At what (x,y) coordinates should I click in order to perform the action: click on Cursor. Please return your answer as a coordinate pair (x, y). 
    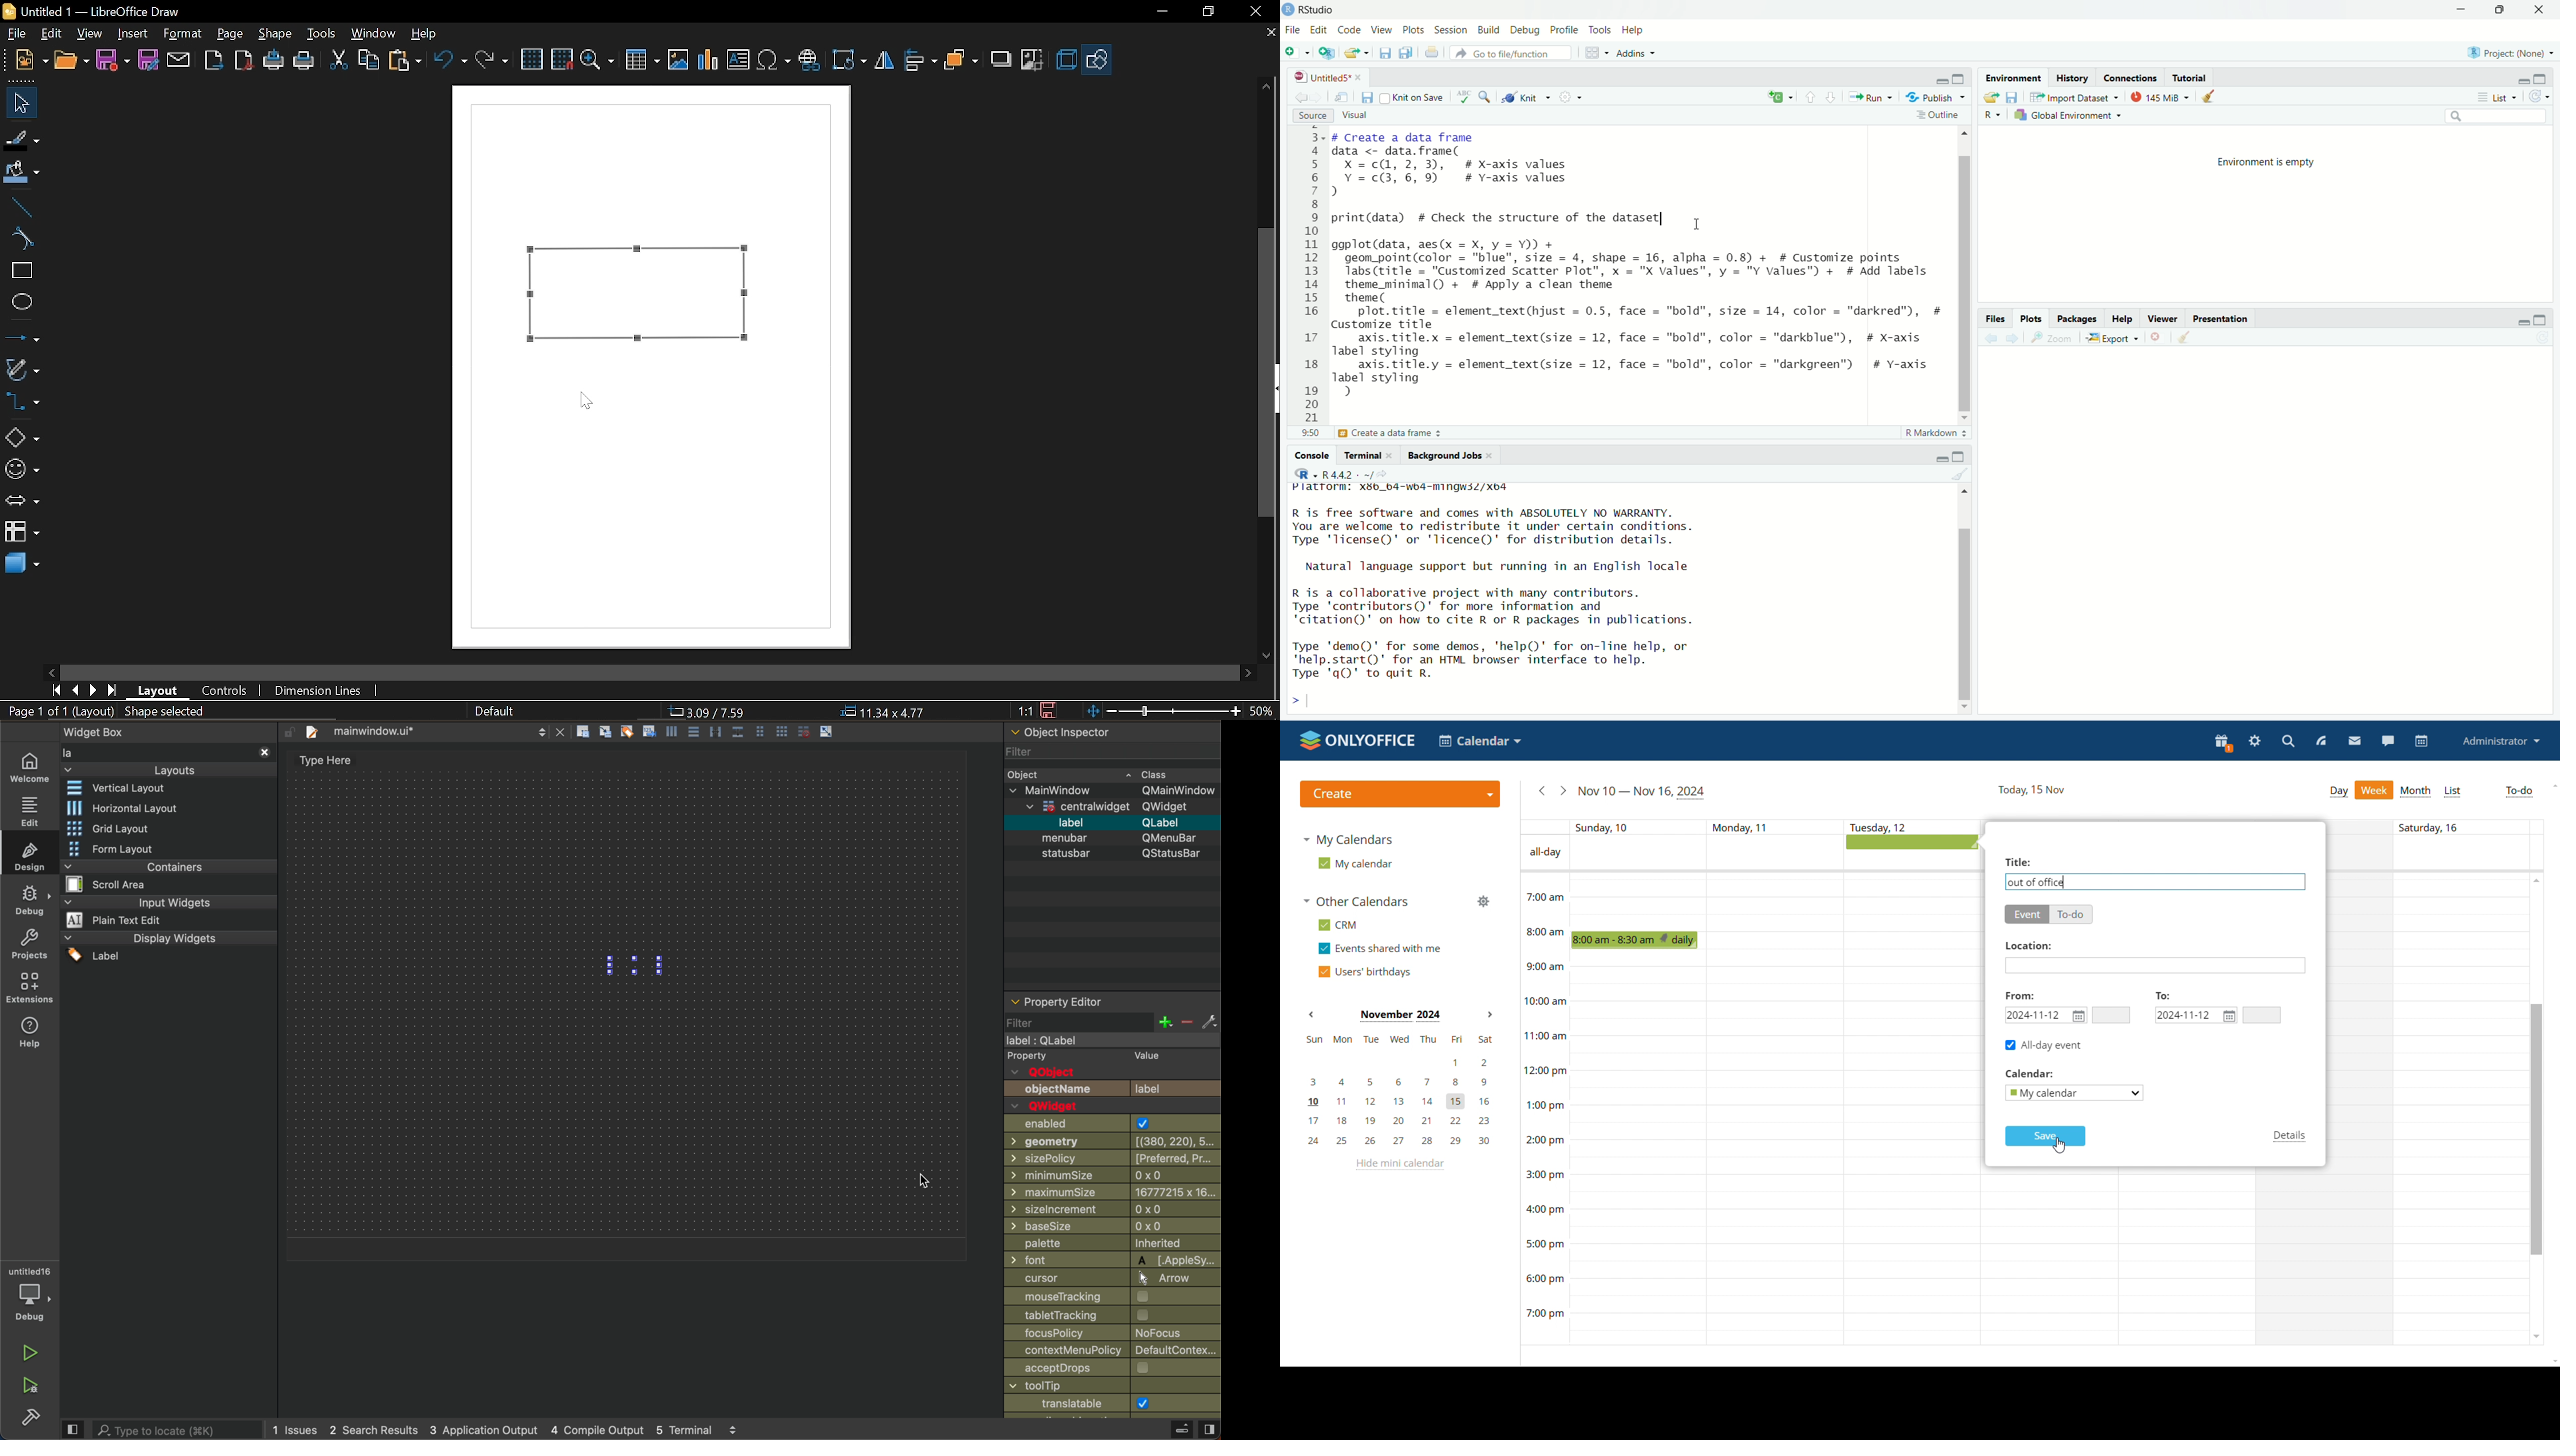
    Looking at the image, I should click on (1698, 223).